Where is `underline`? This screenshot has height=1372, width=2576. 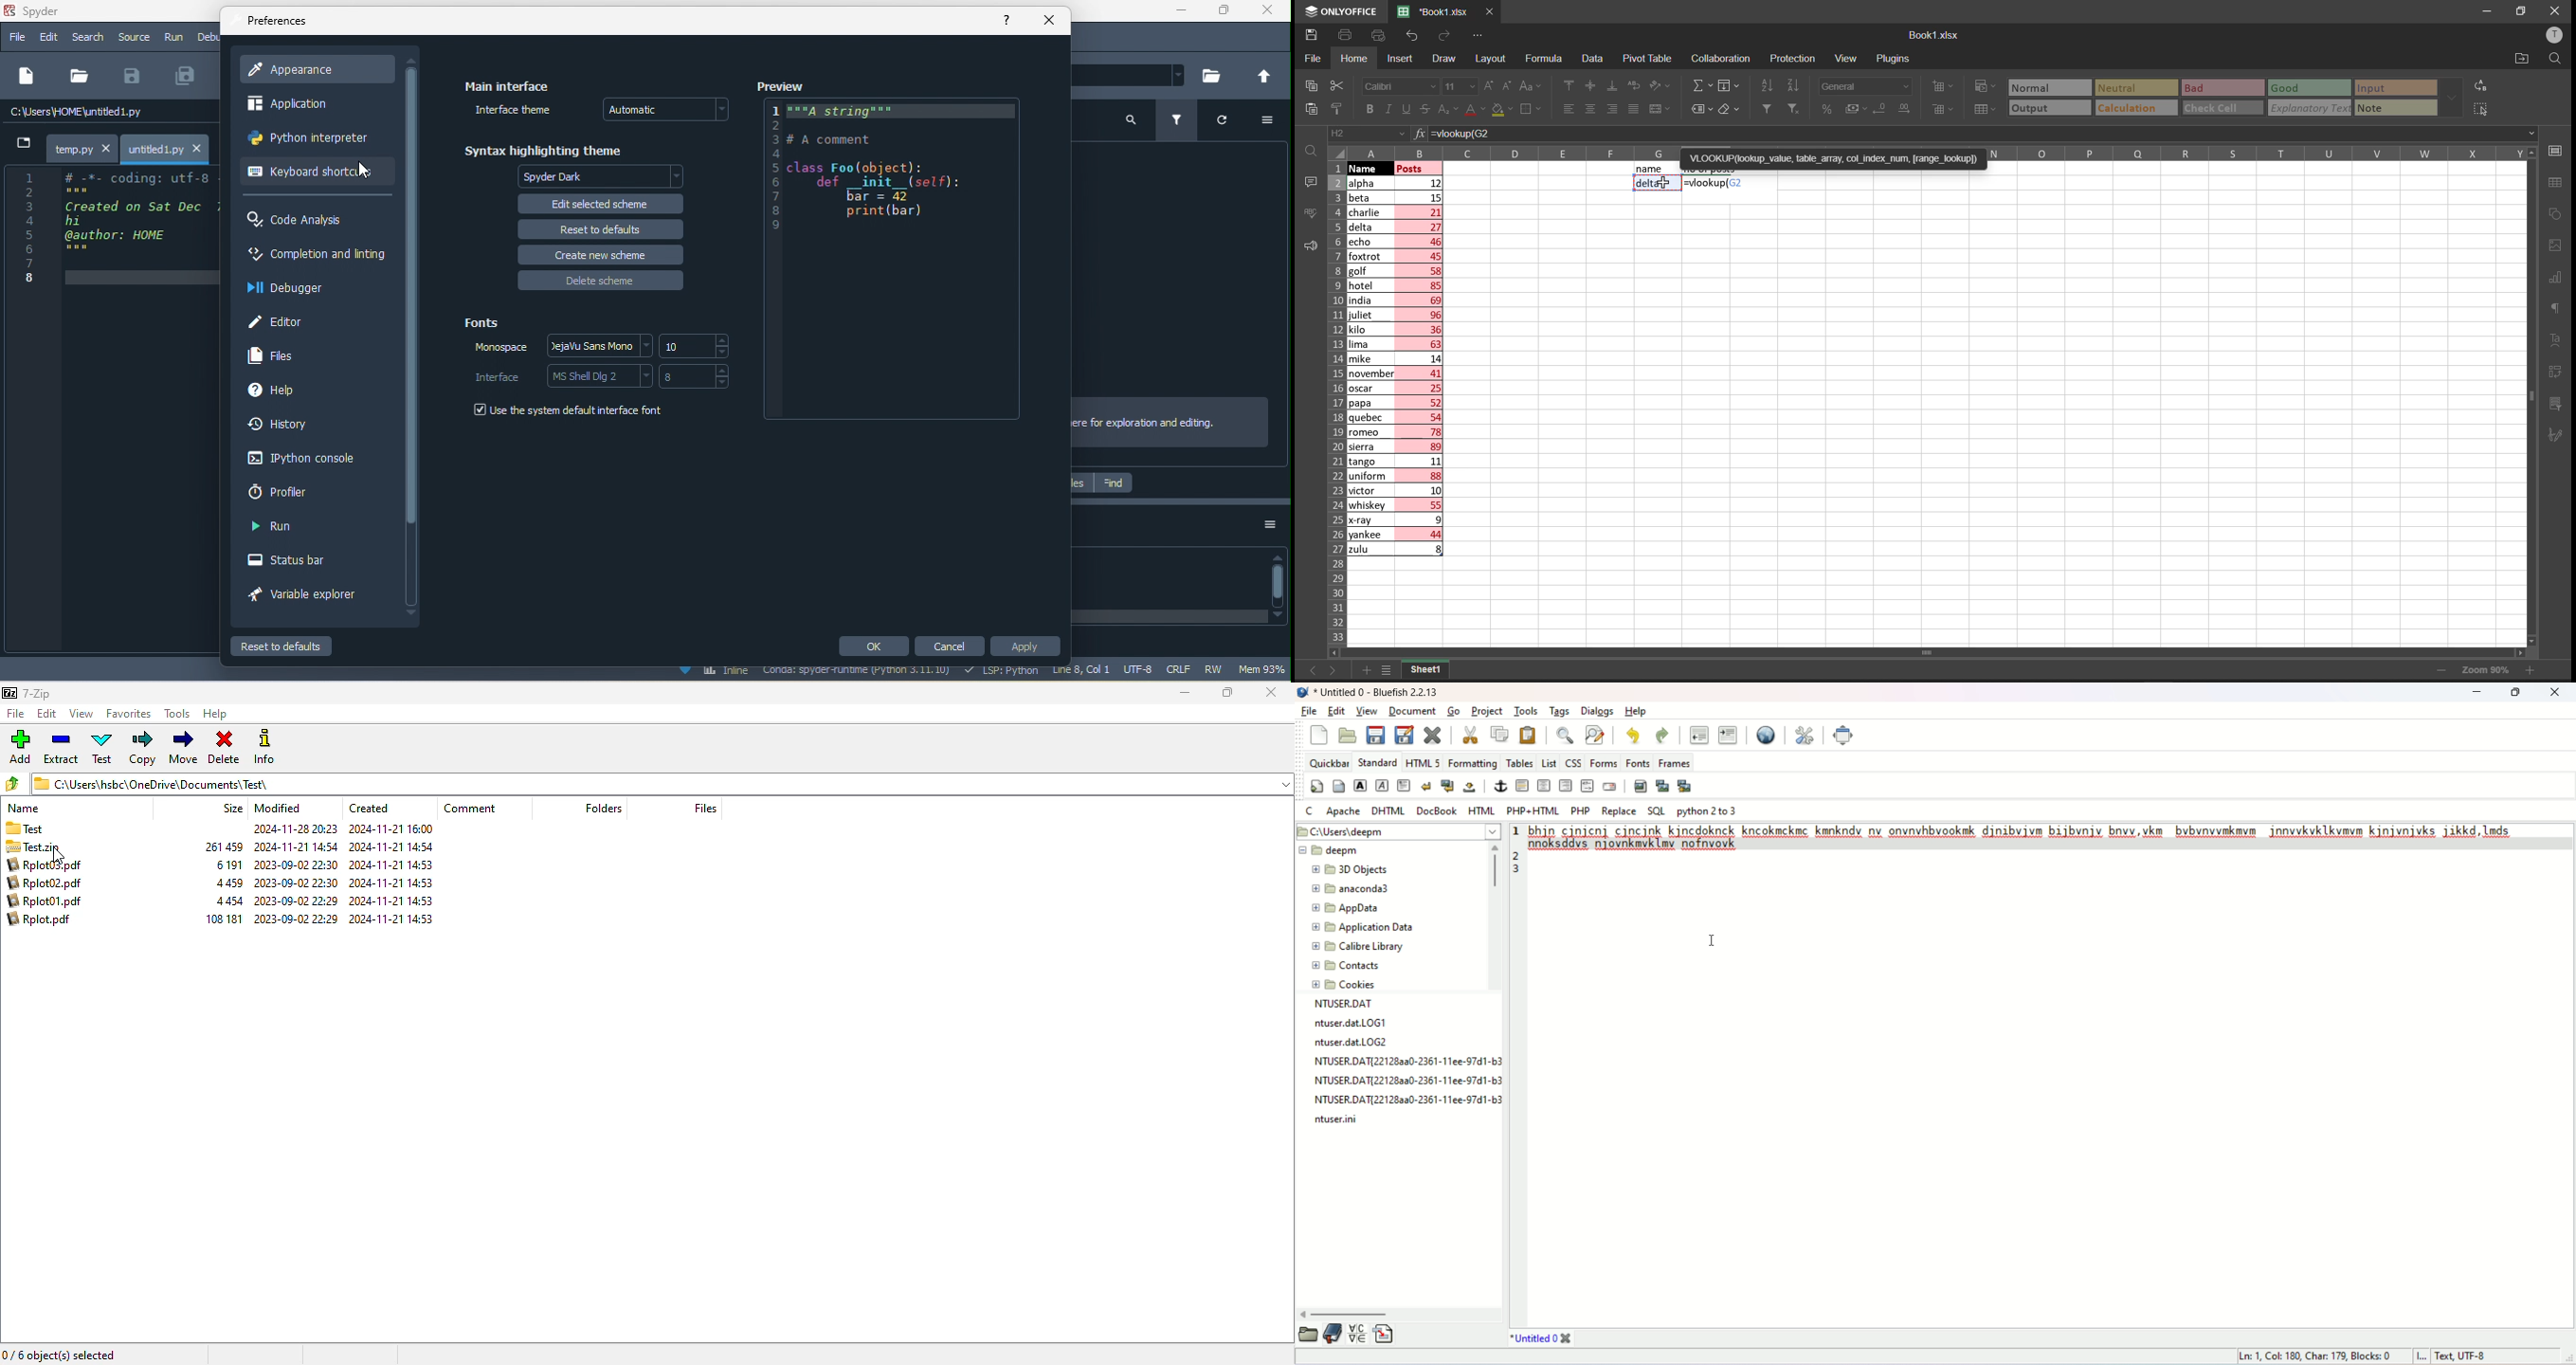 underline is located at coordinates (1404, 108).